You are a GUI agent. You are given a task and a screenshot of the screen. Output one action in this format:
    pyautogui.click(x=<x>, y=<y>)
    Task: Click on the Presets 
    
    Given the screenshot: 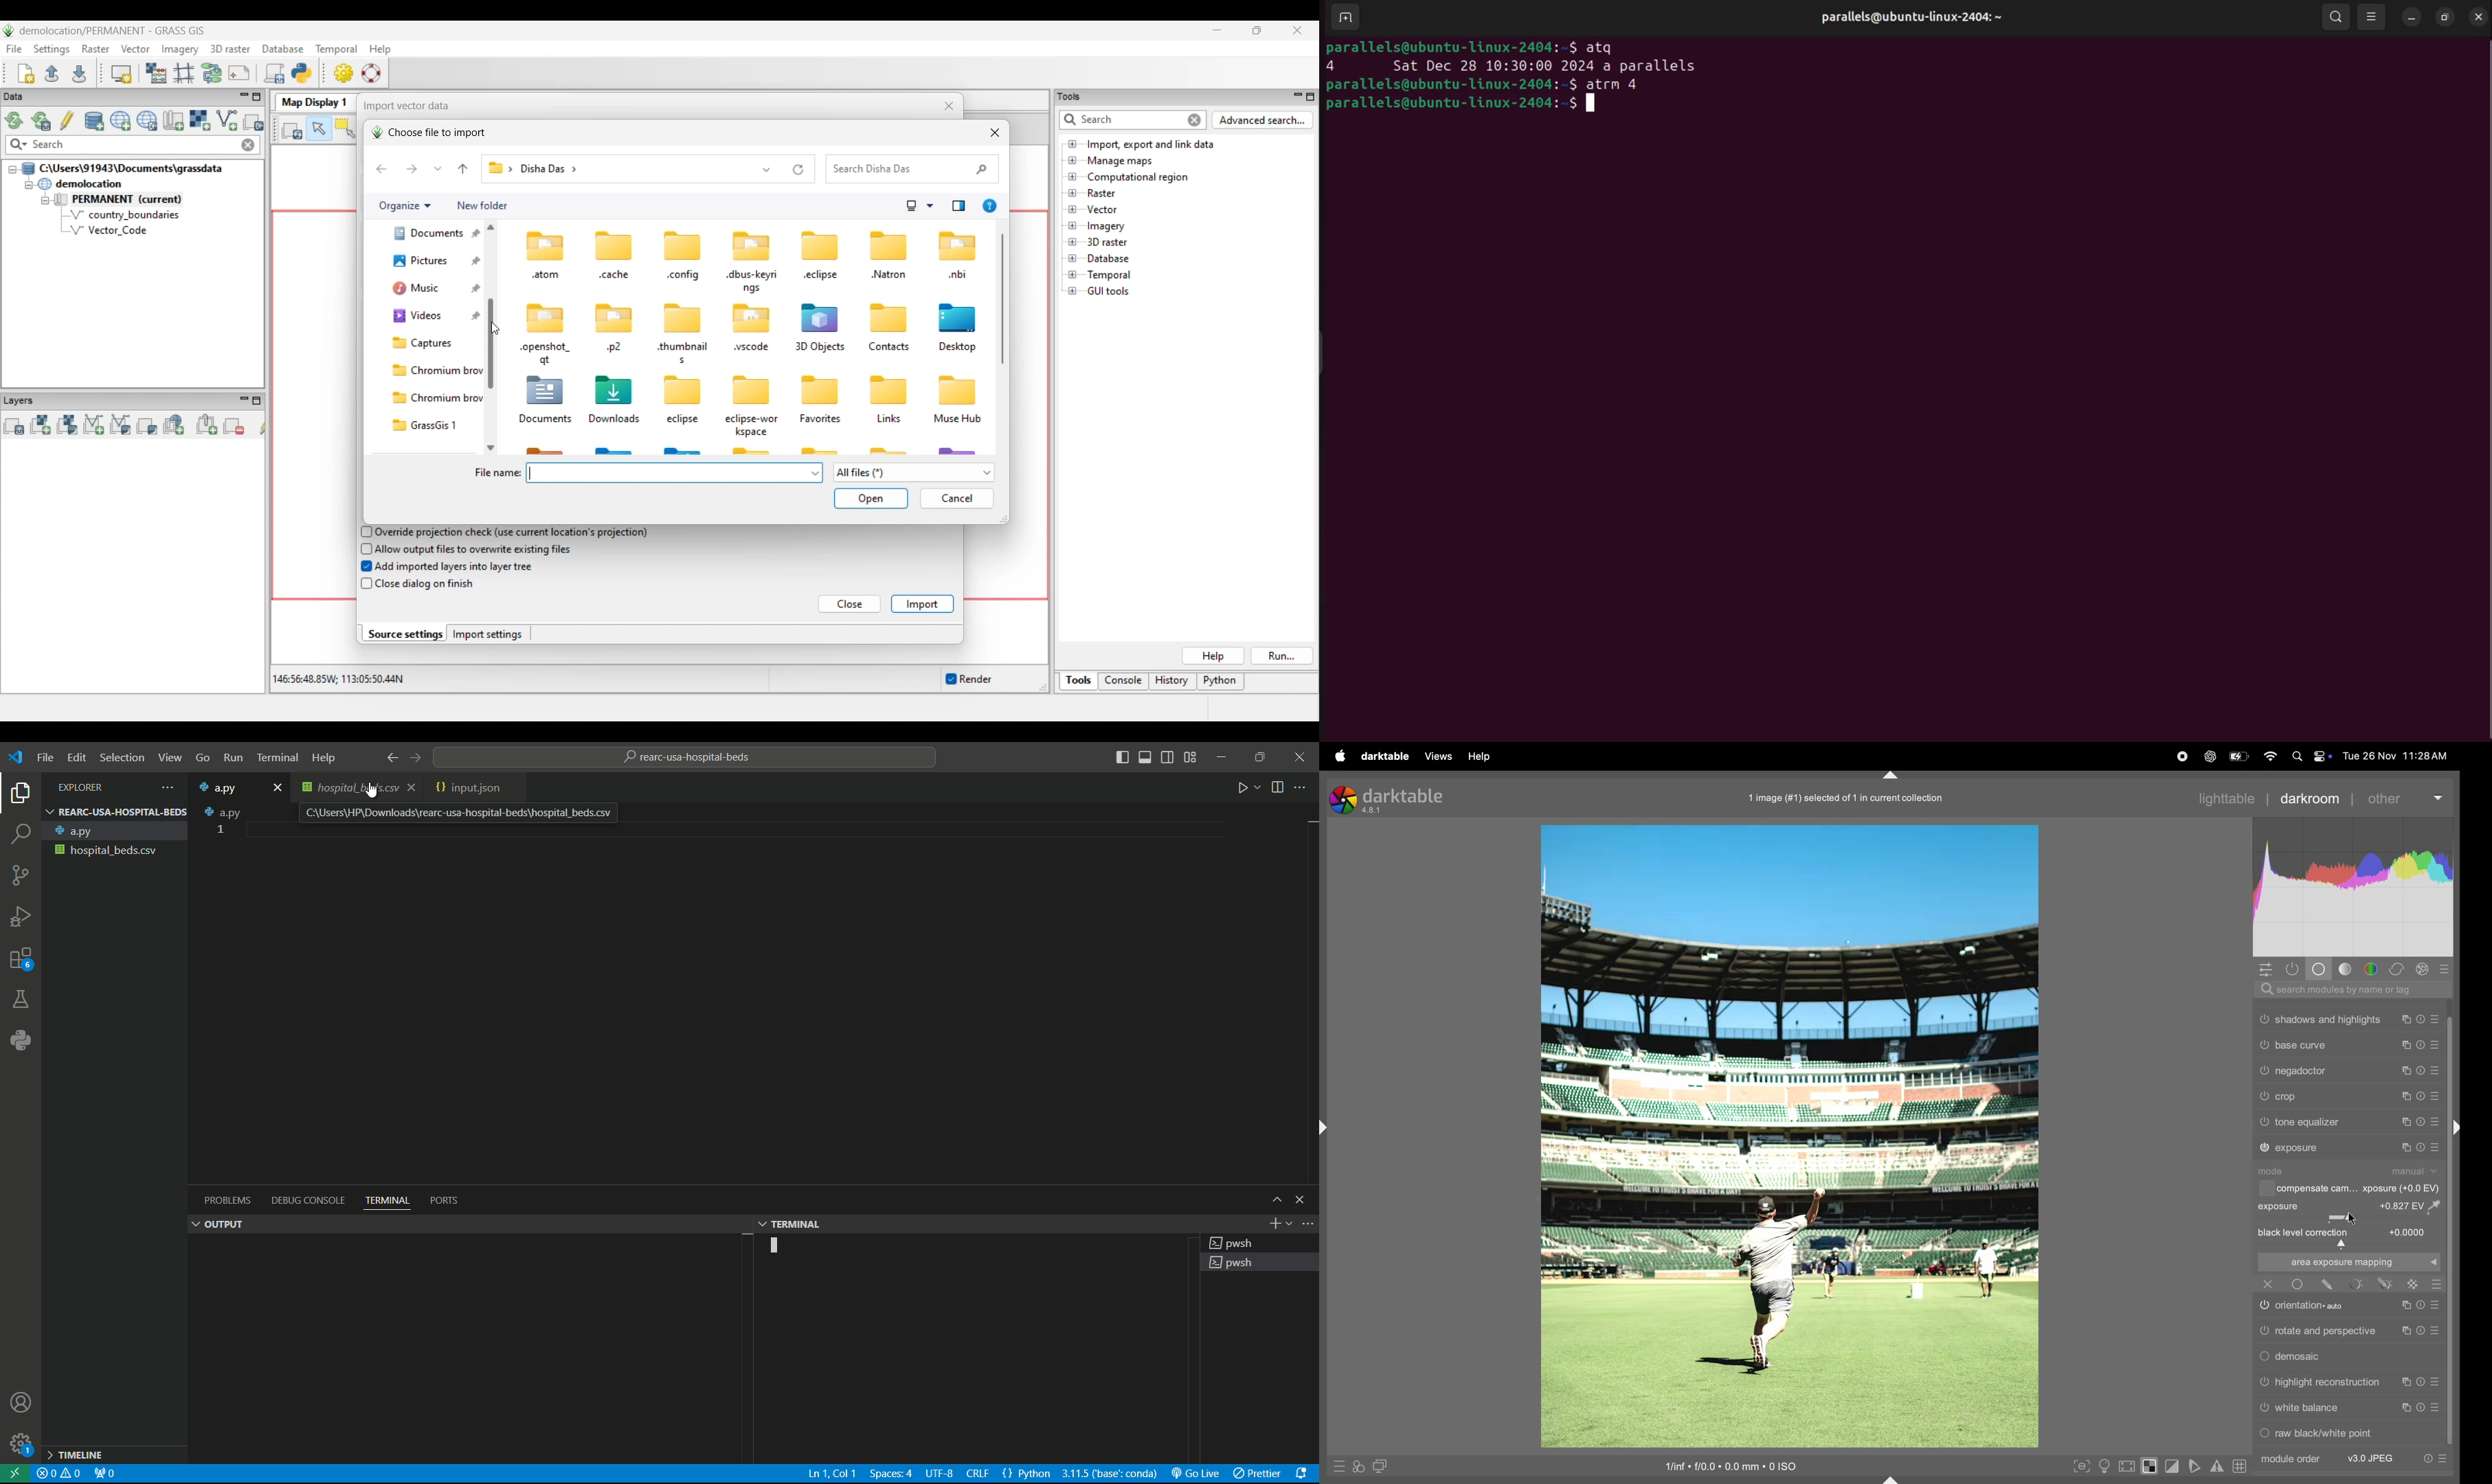 What is the action you would take?
    pyautogui.click(x=2437, y=1020)
    